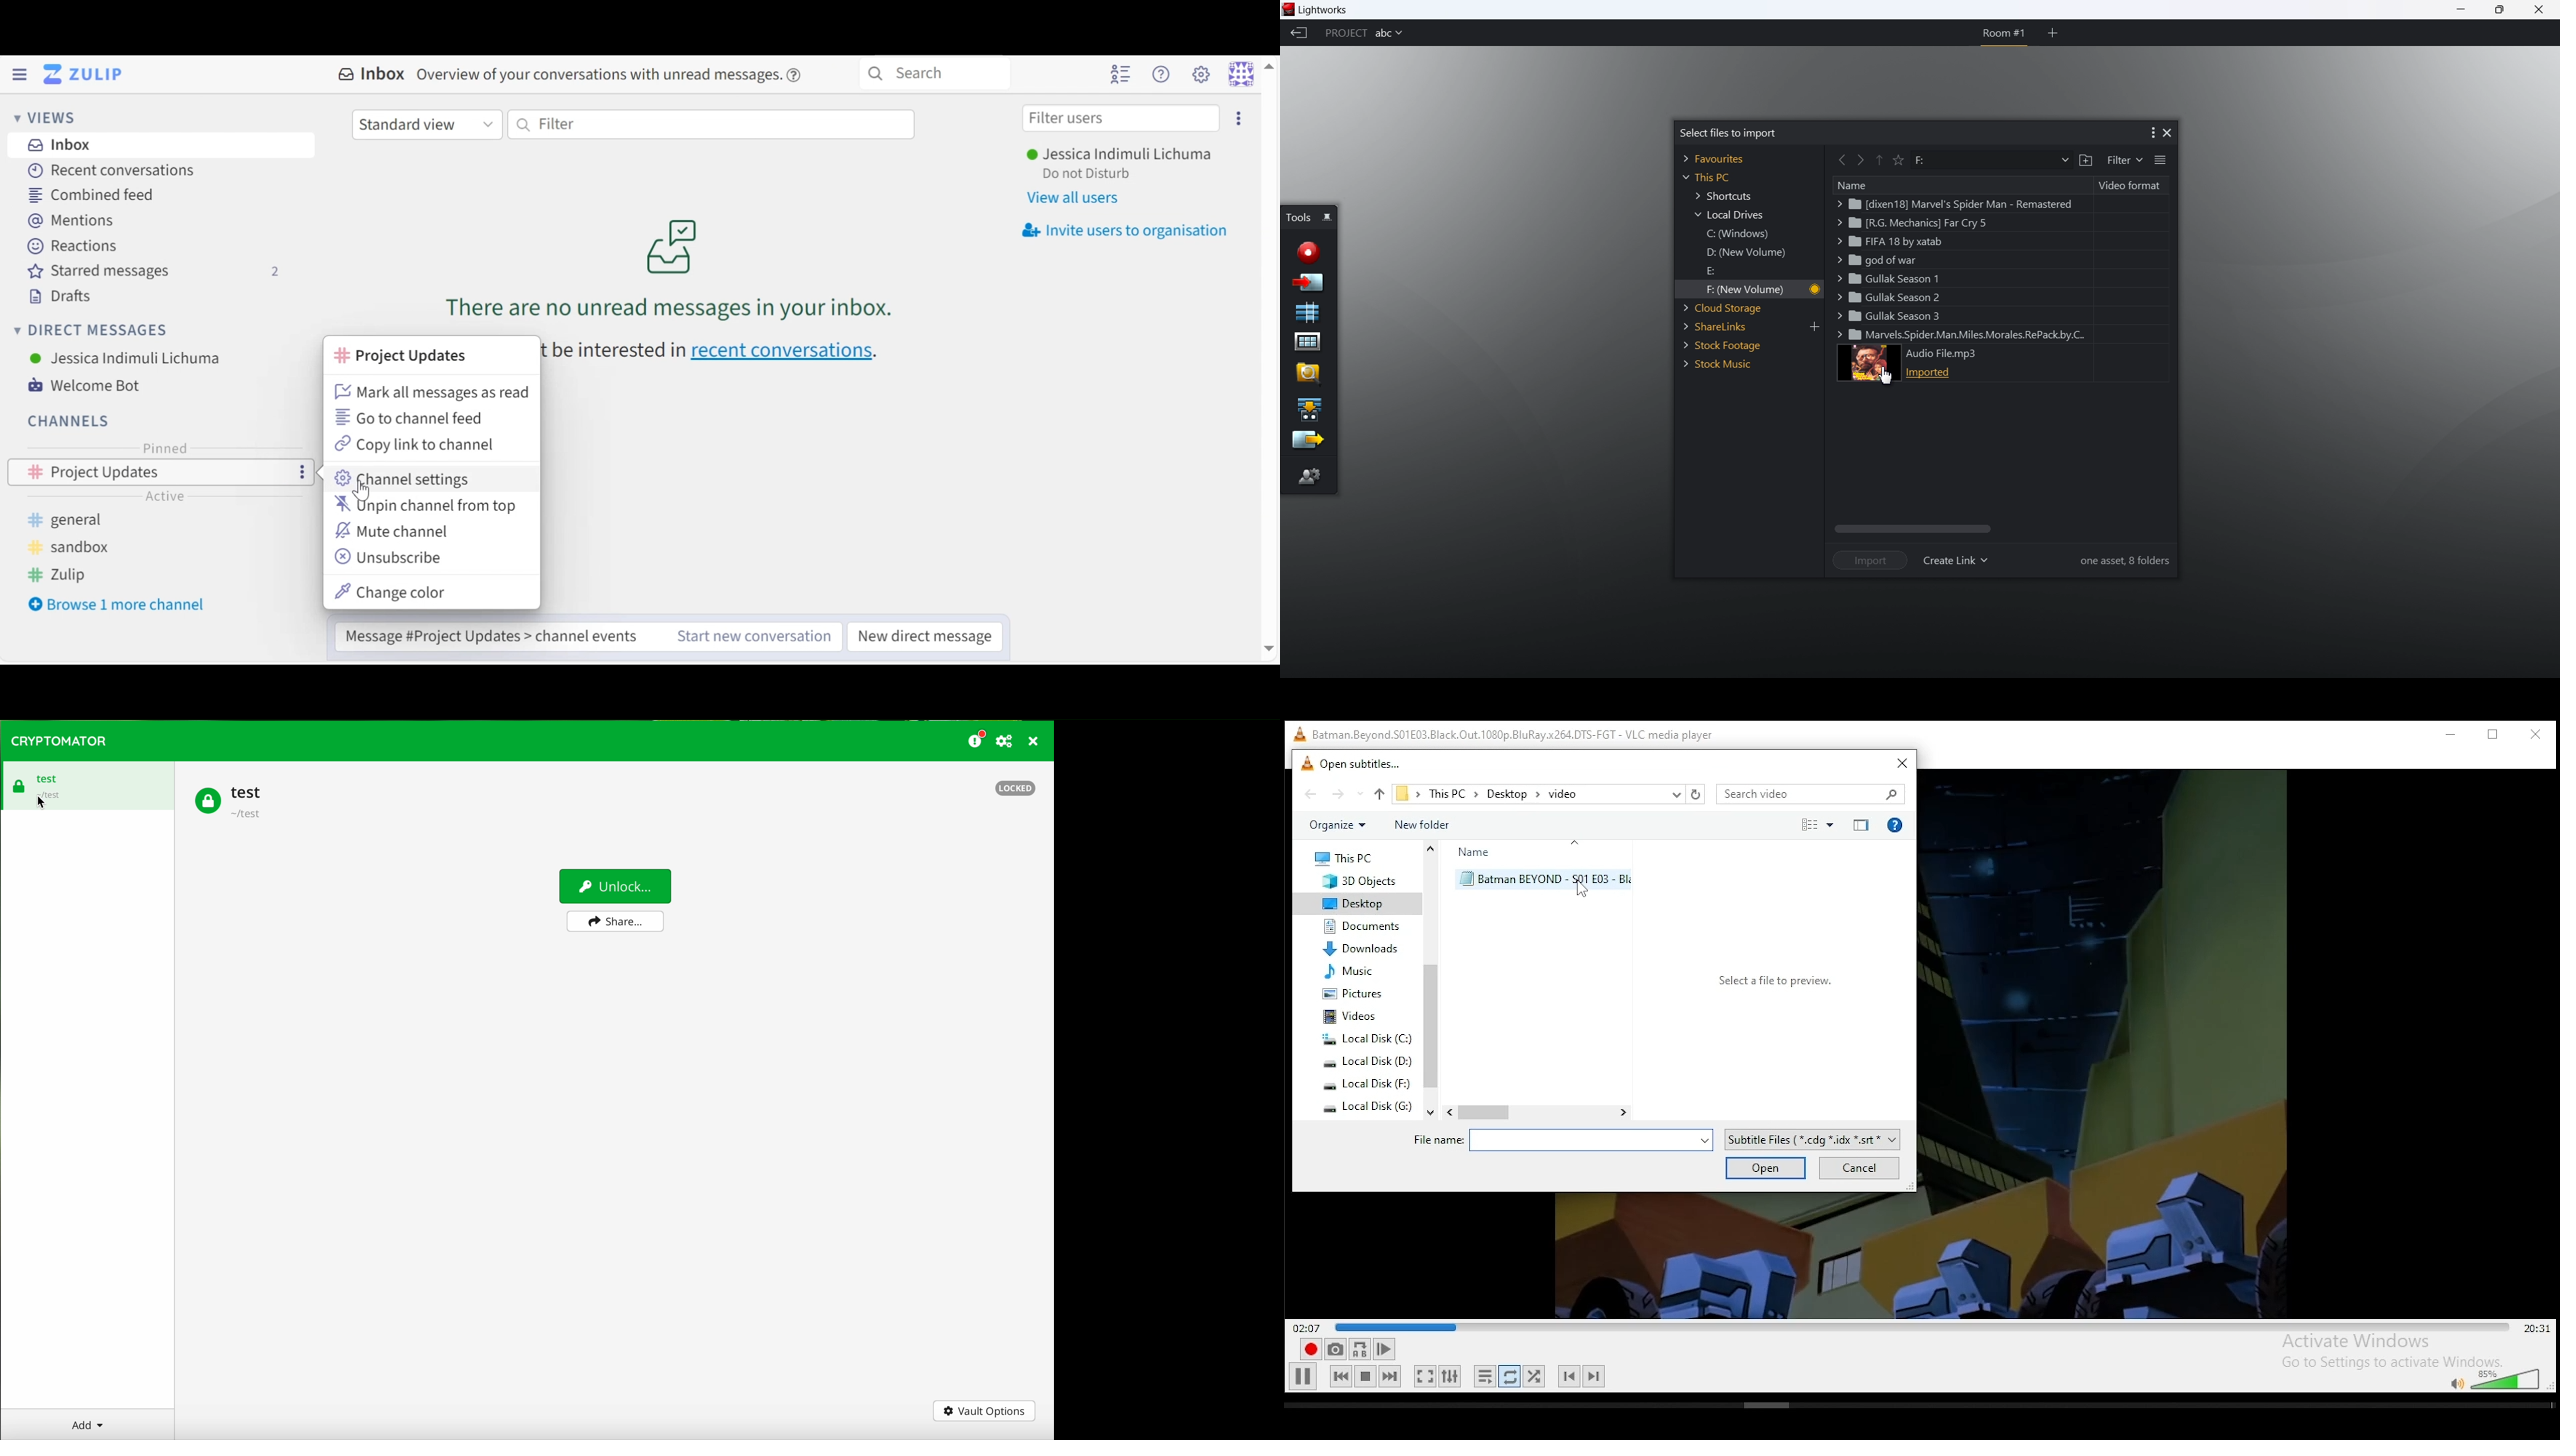 The width and height of the screenshot is (2576, 1456). What do you see at coordinates (1911, 529) in the screenshot?
I see `scroll bar` at bounding box center [1911, 529].